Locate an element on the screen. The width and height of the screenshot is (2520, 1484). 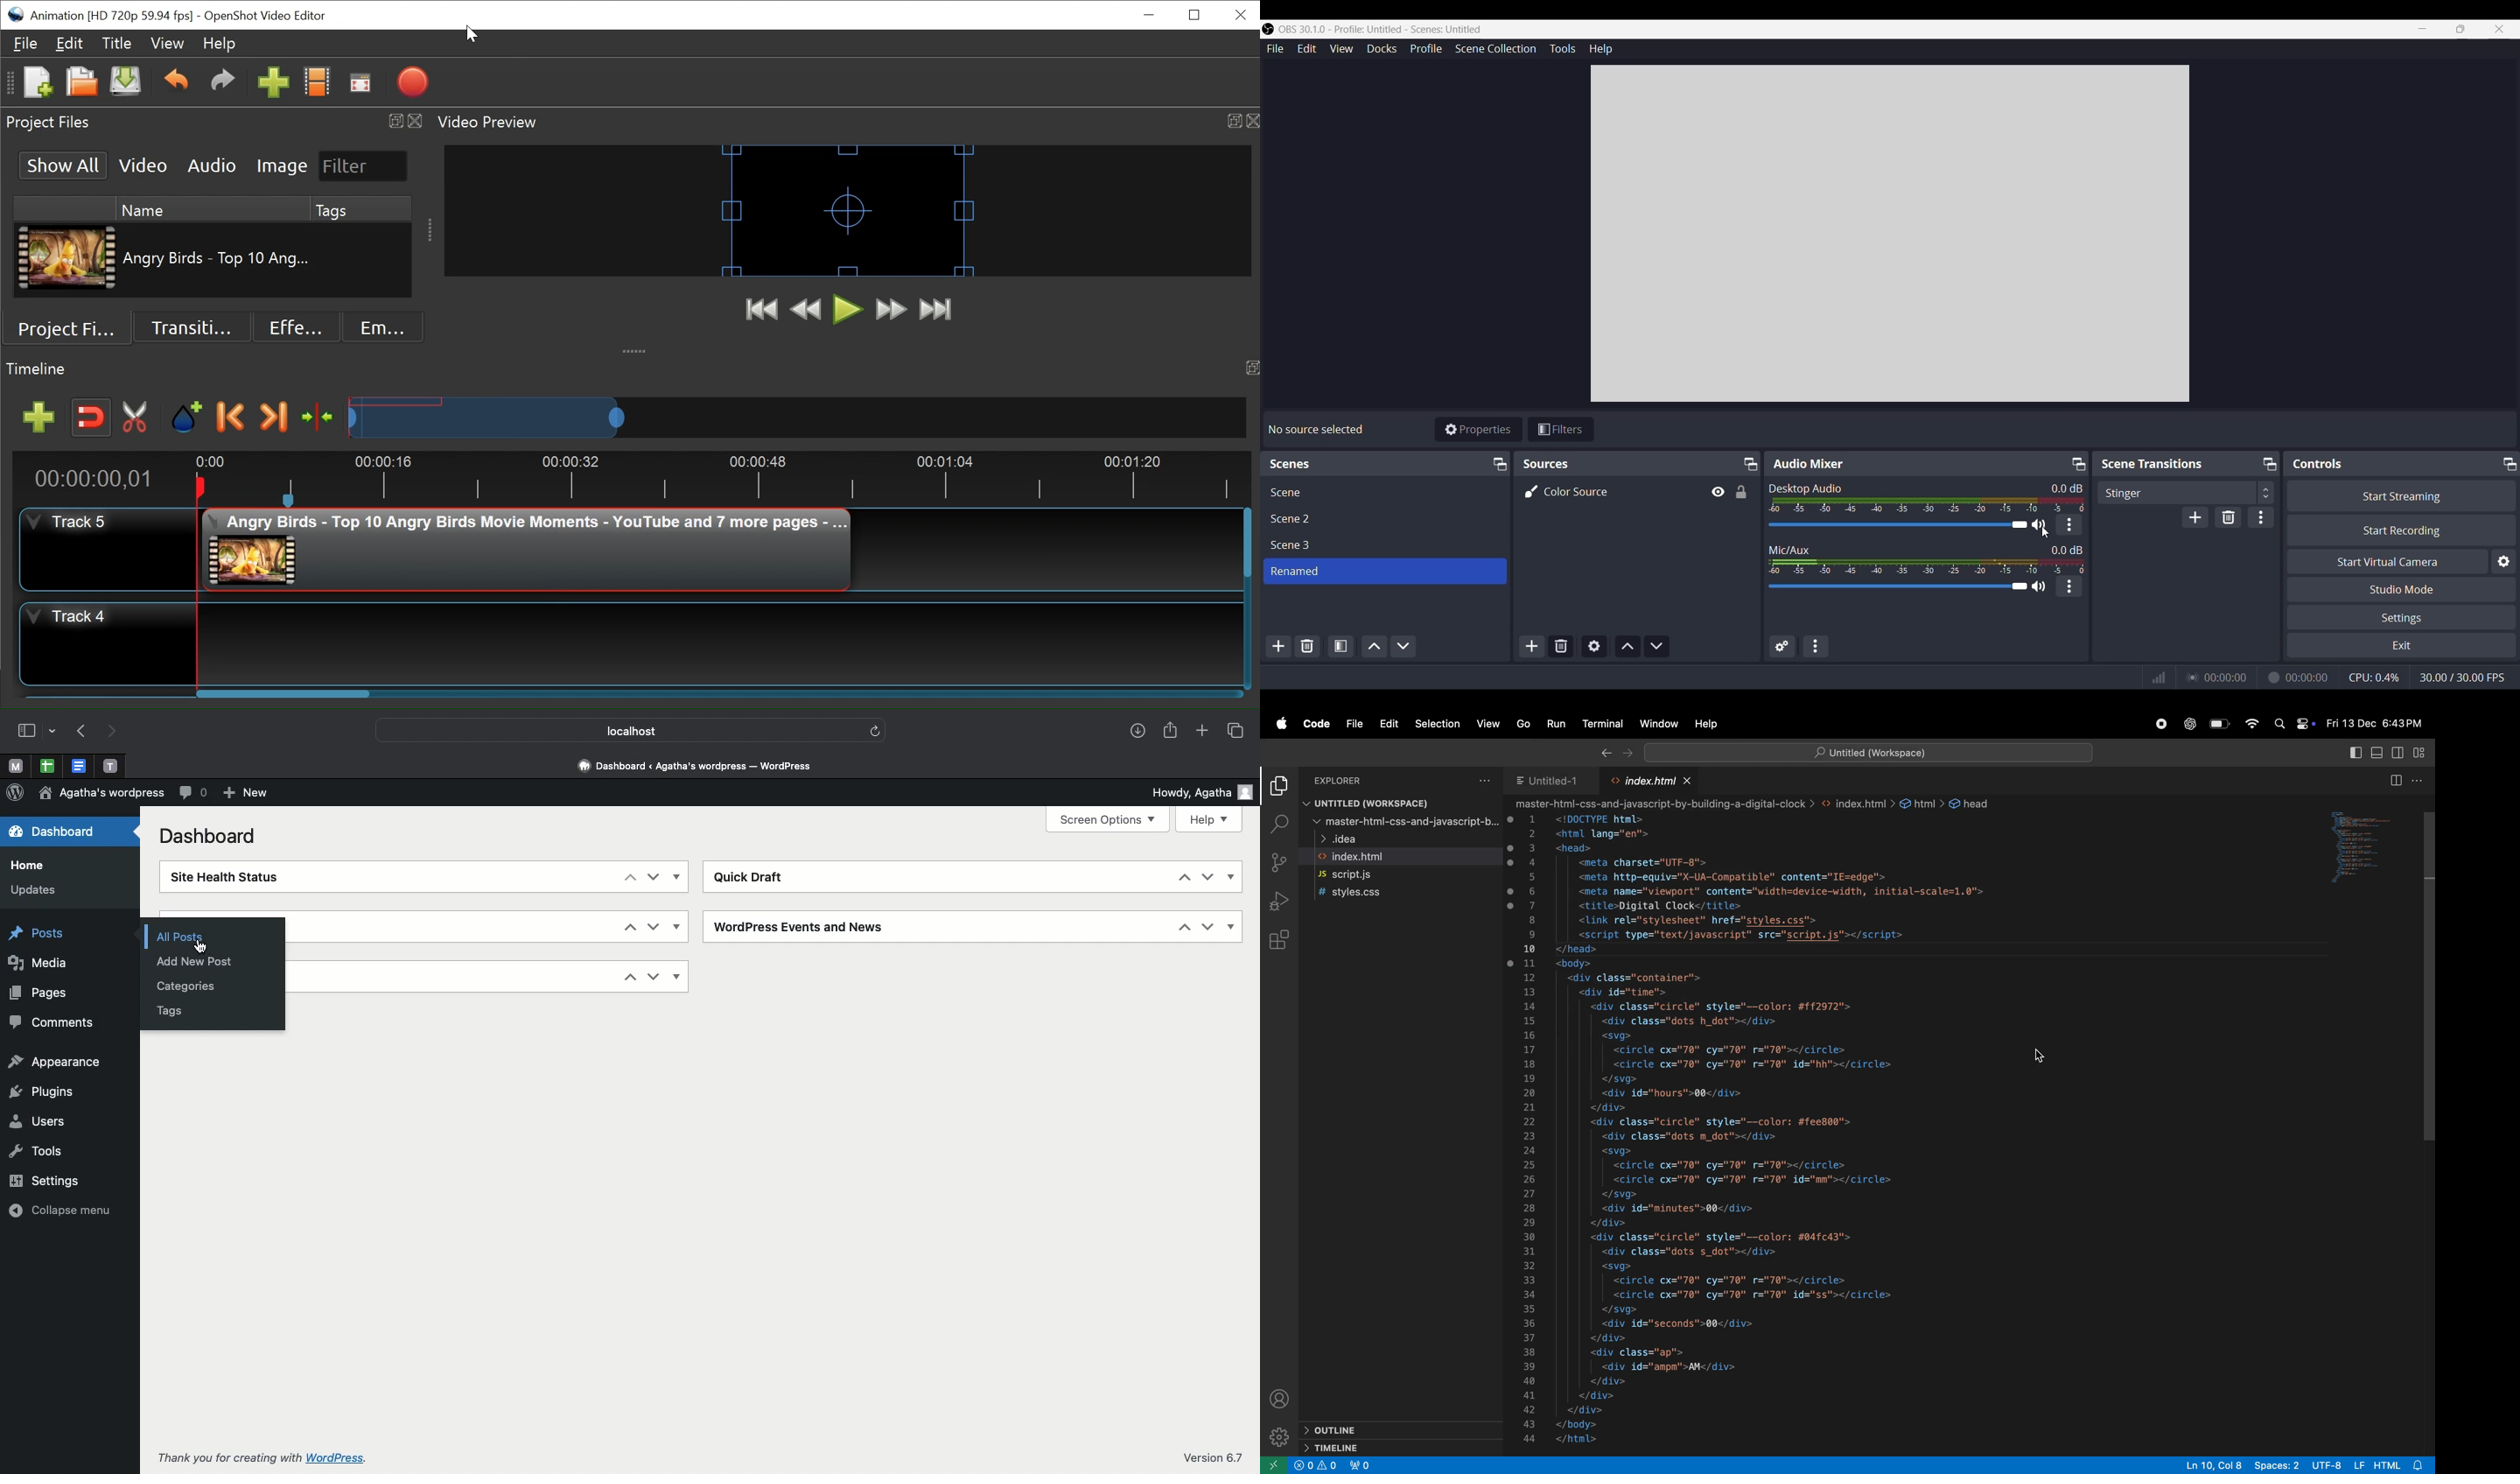
Audio Mixer is located at coordinates (1811, 462).